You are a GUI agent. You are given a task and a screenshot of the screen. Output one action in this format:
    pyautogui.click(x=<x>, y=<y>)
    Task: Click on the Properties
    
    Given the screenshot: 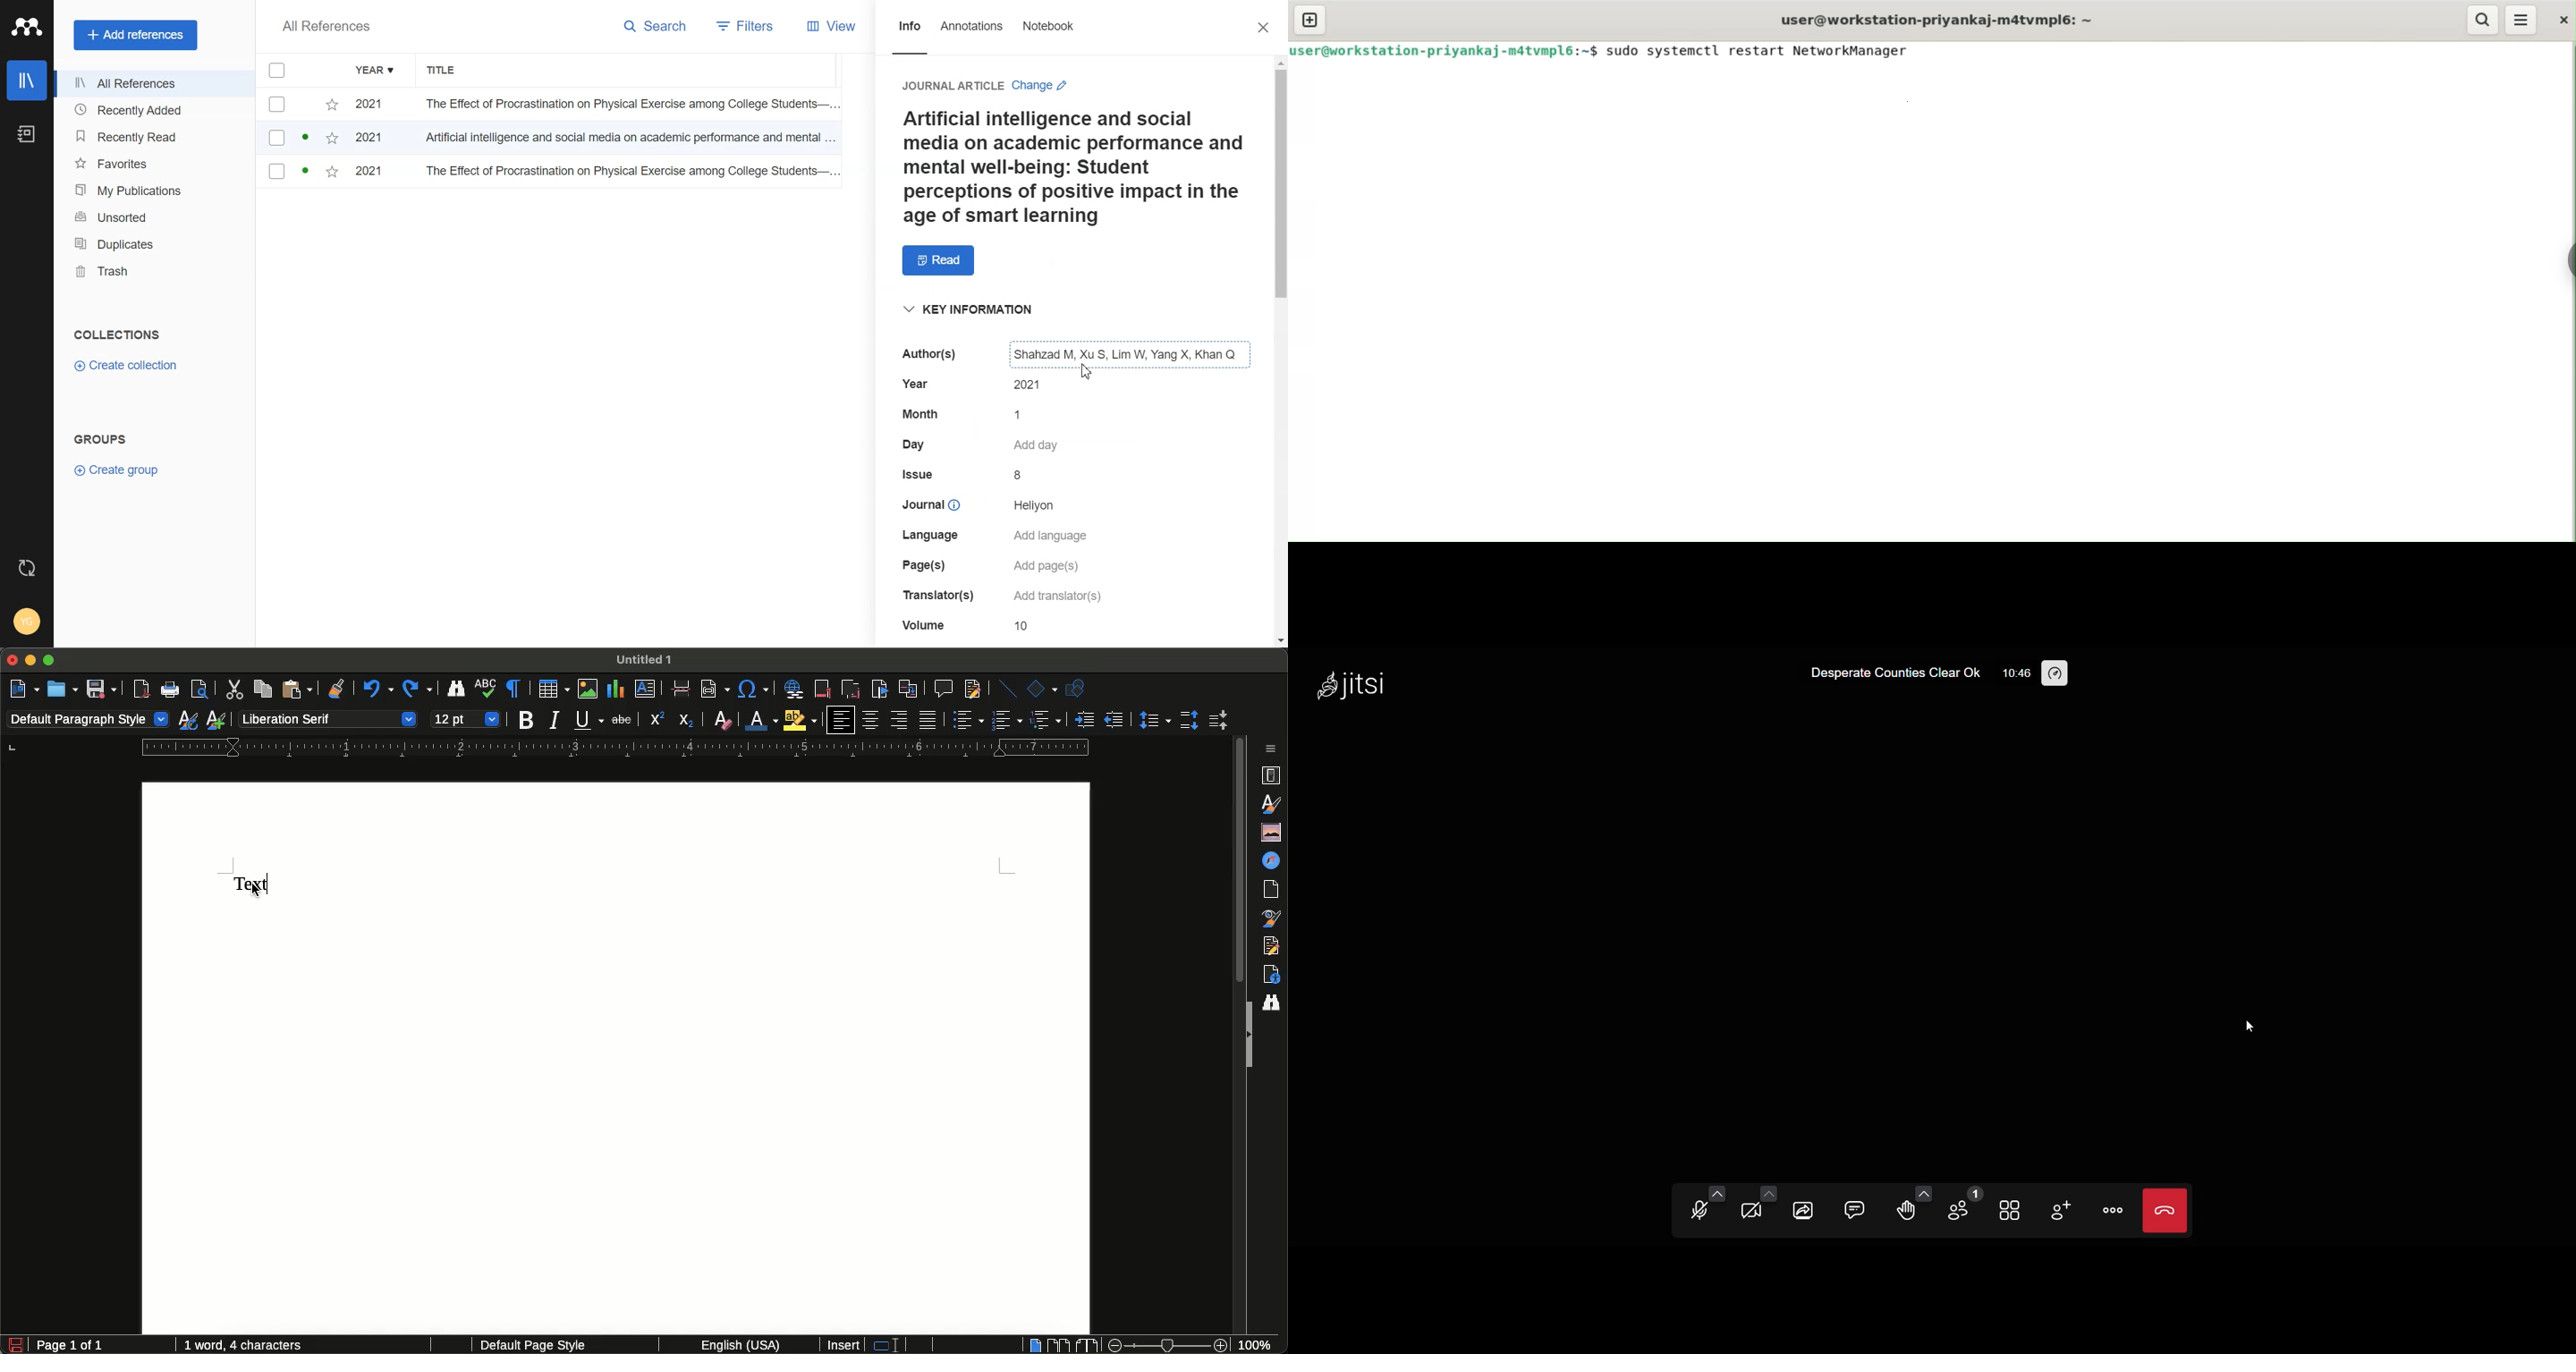 What is the action you would take?
    pyautogui.click(x=1273, y=775)
    